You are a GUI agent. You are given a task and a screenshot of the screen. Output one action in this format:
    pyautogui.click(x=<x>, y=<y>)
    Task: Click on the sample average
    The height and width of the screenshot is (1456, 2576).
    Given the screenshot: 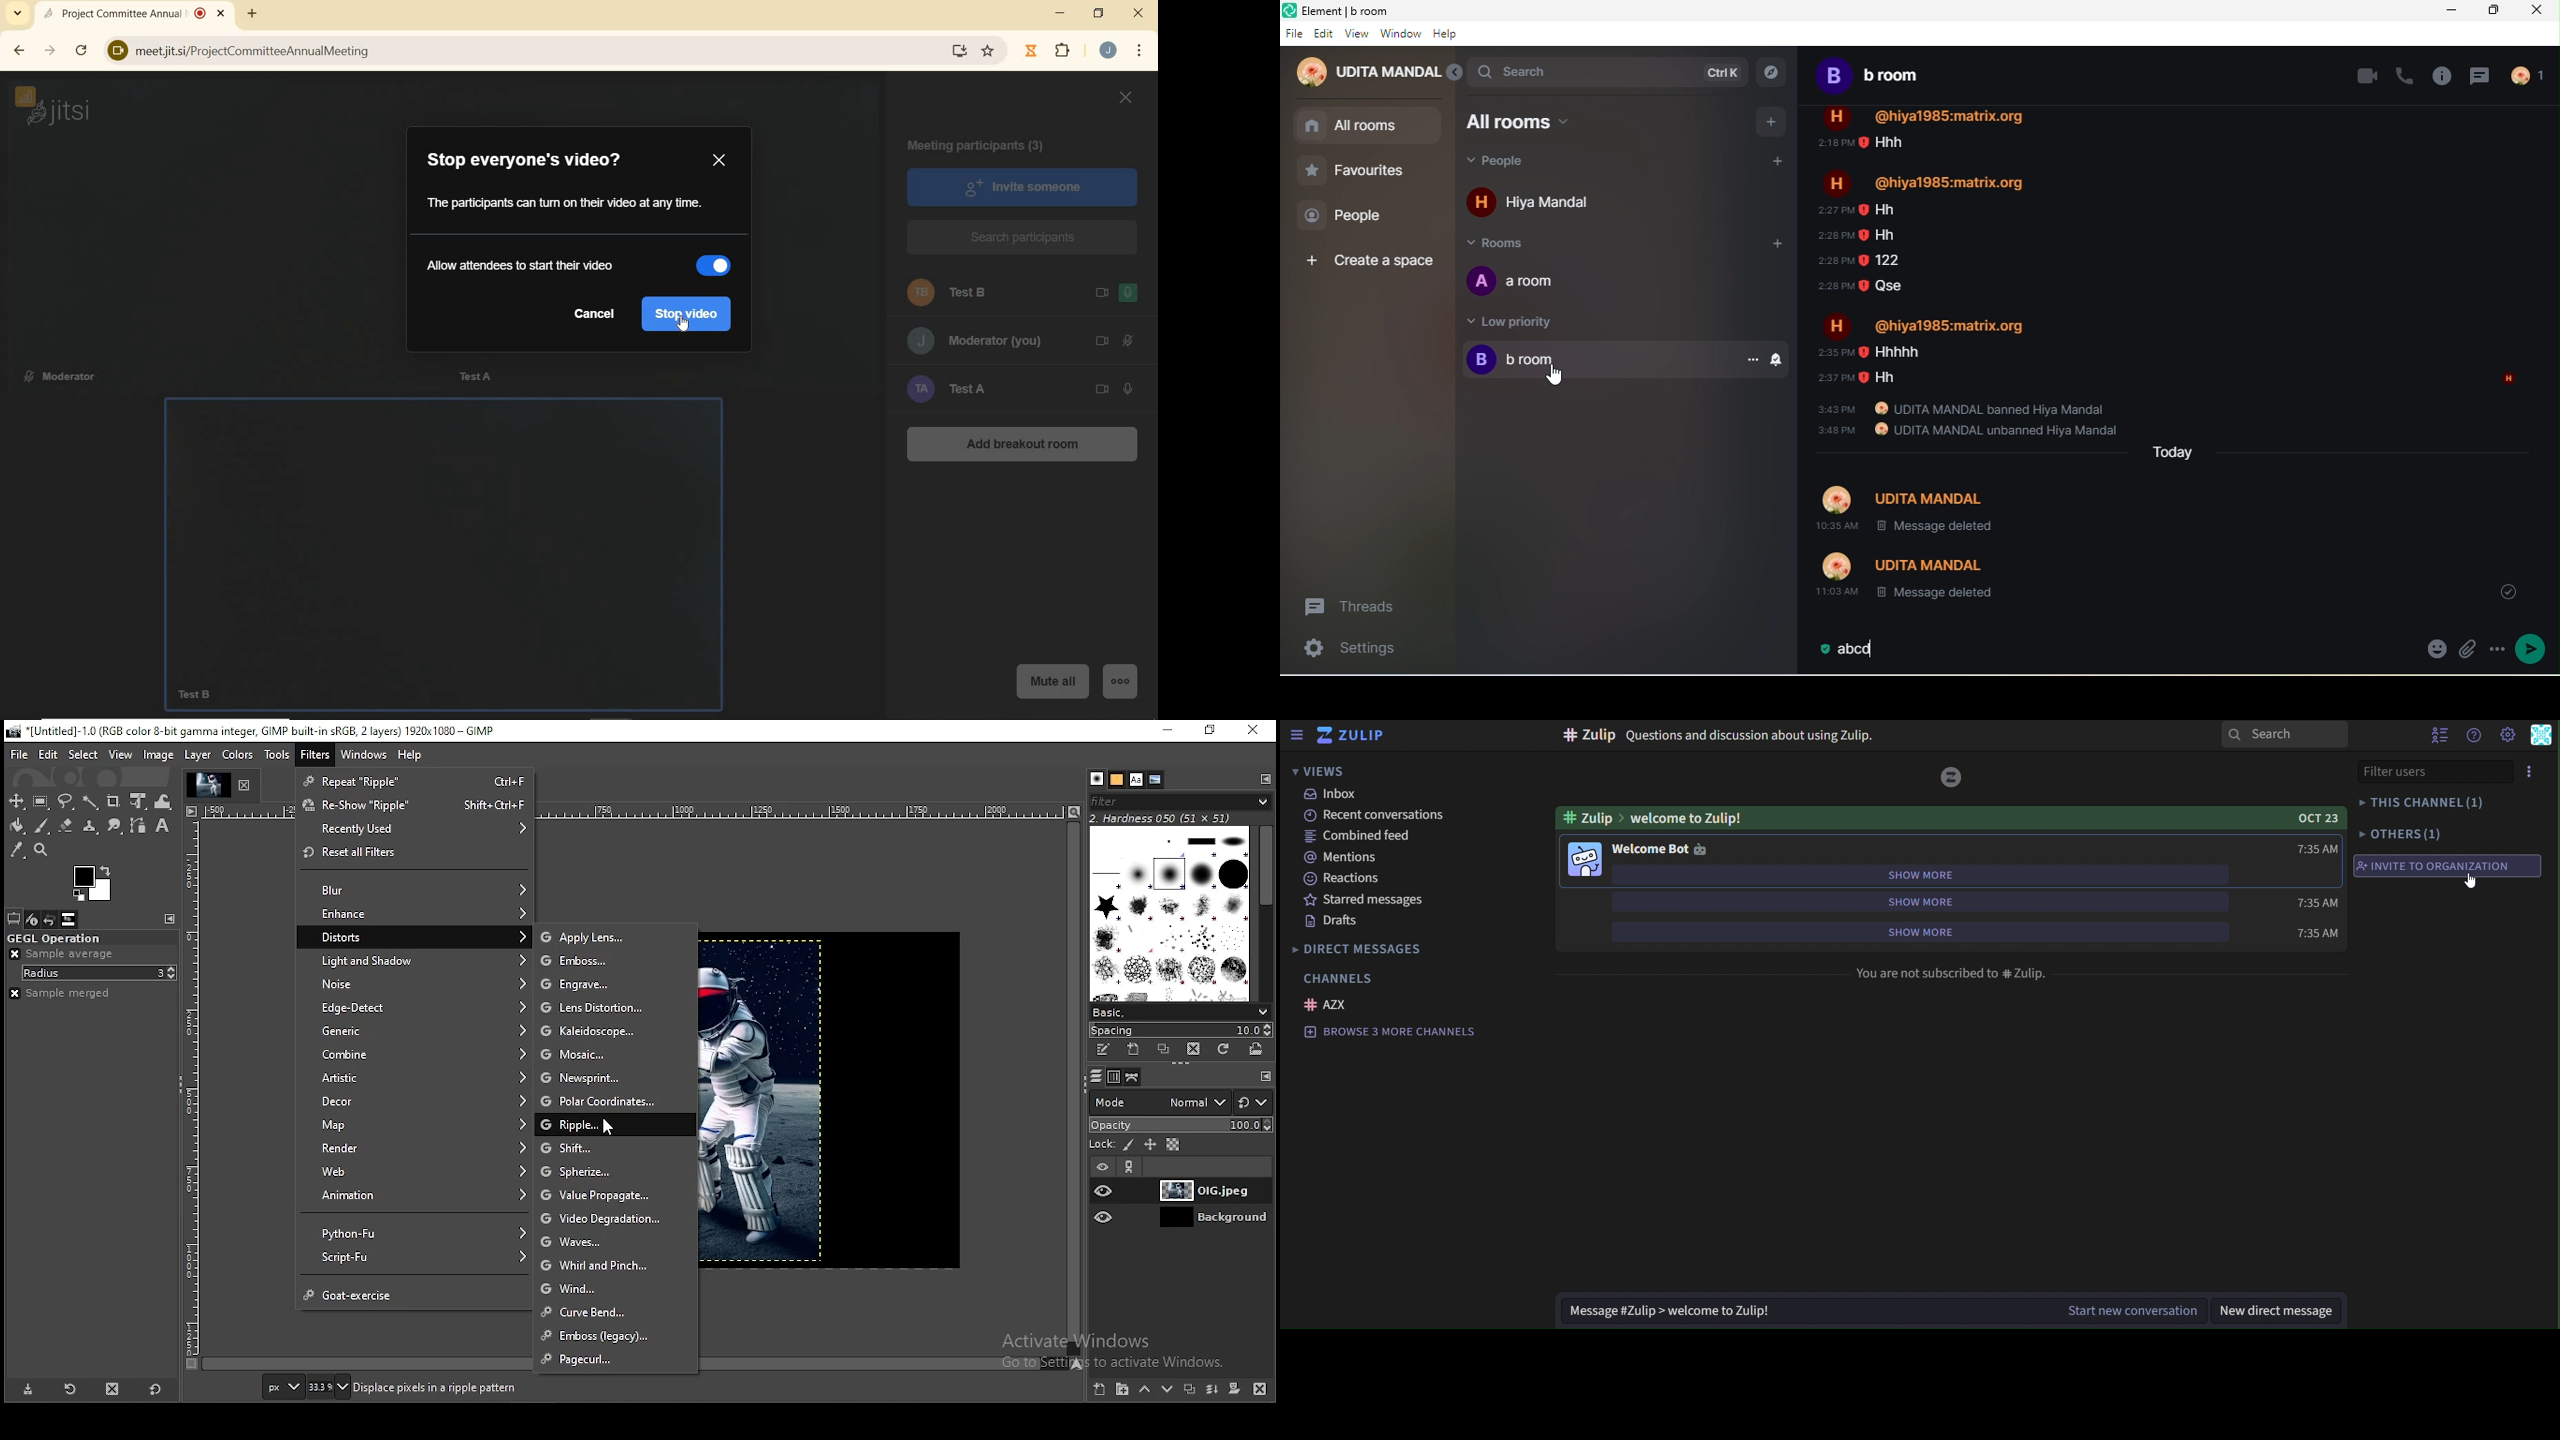 What is the action you would take?
    pyautogui.click(x=64, y=954)
    